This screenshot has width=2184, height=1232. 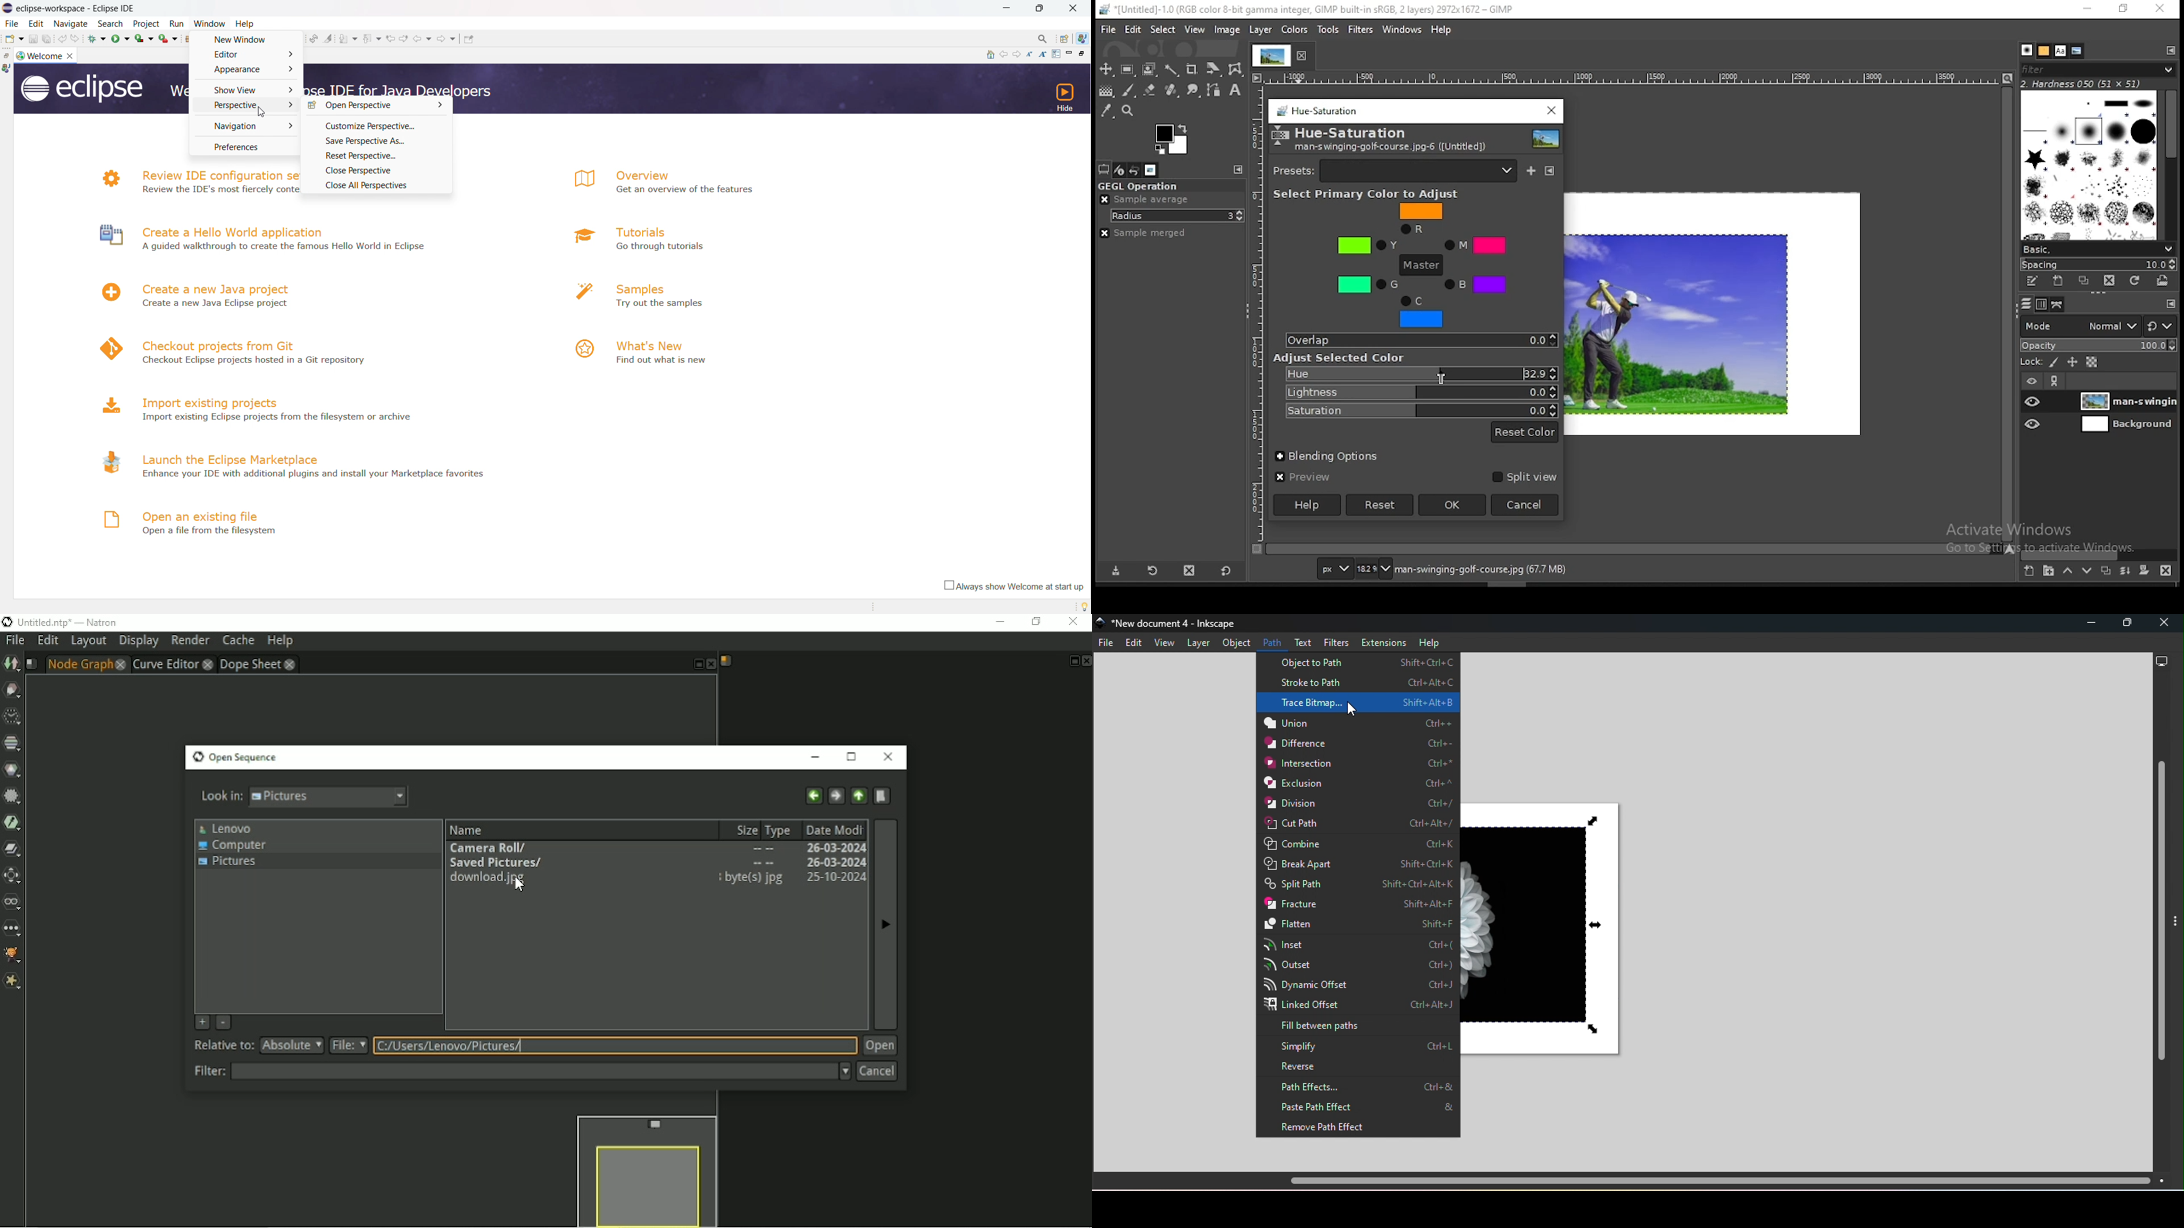 I want to click on fonts, so click(x=2060, y=51).